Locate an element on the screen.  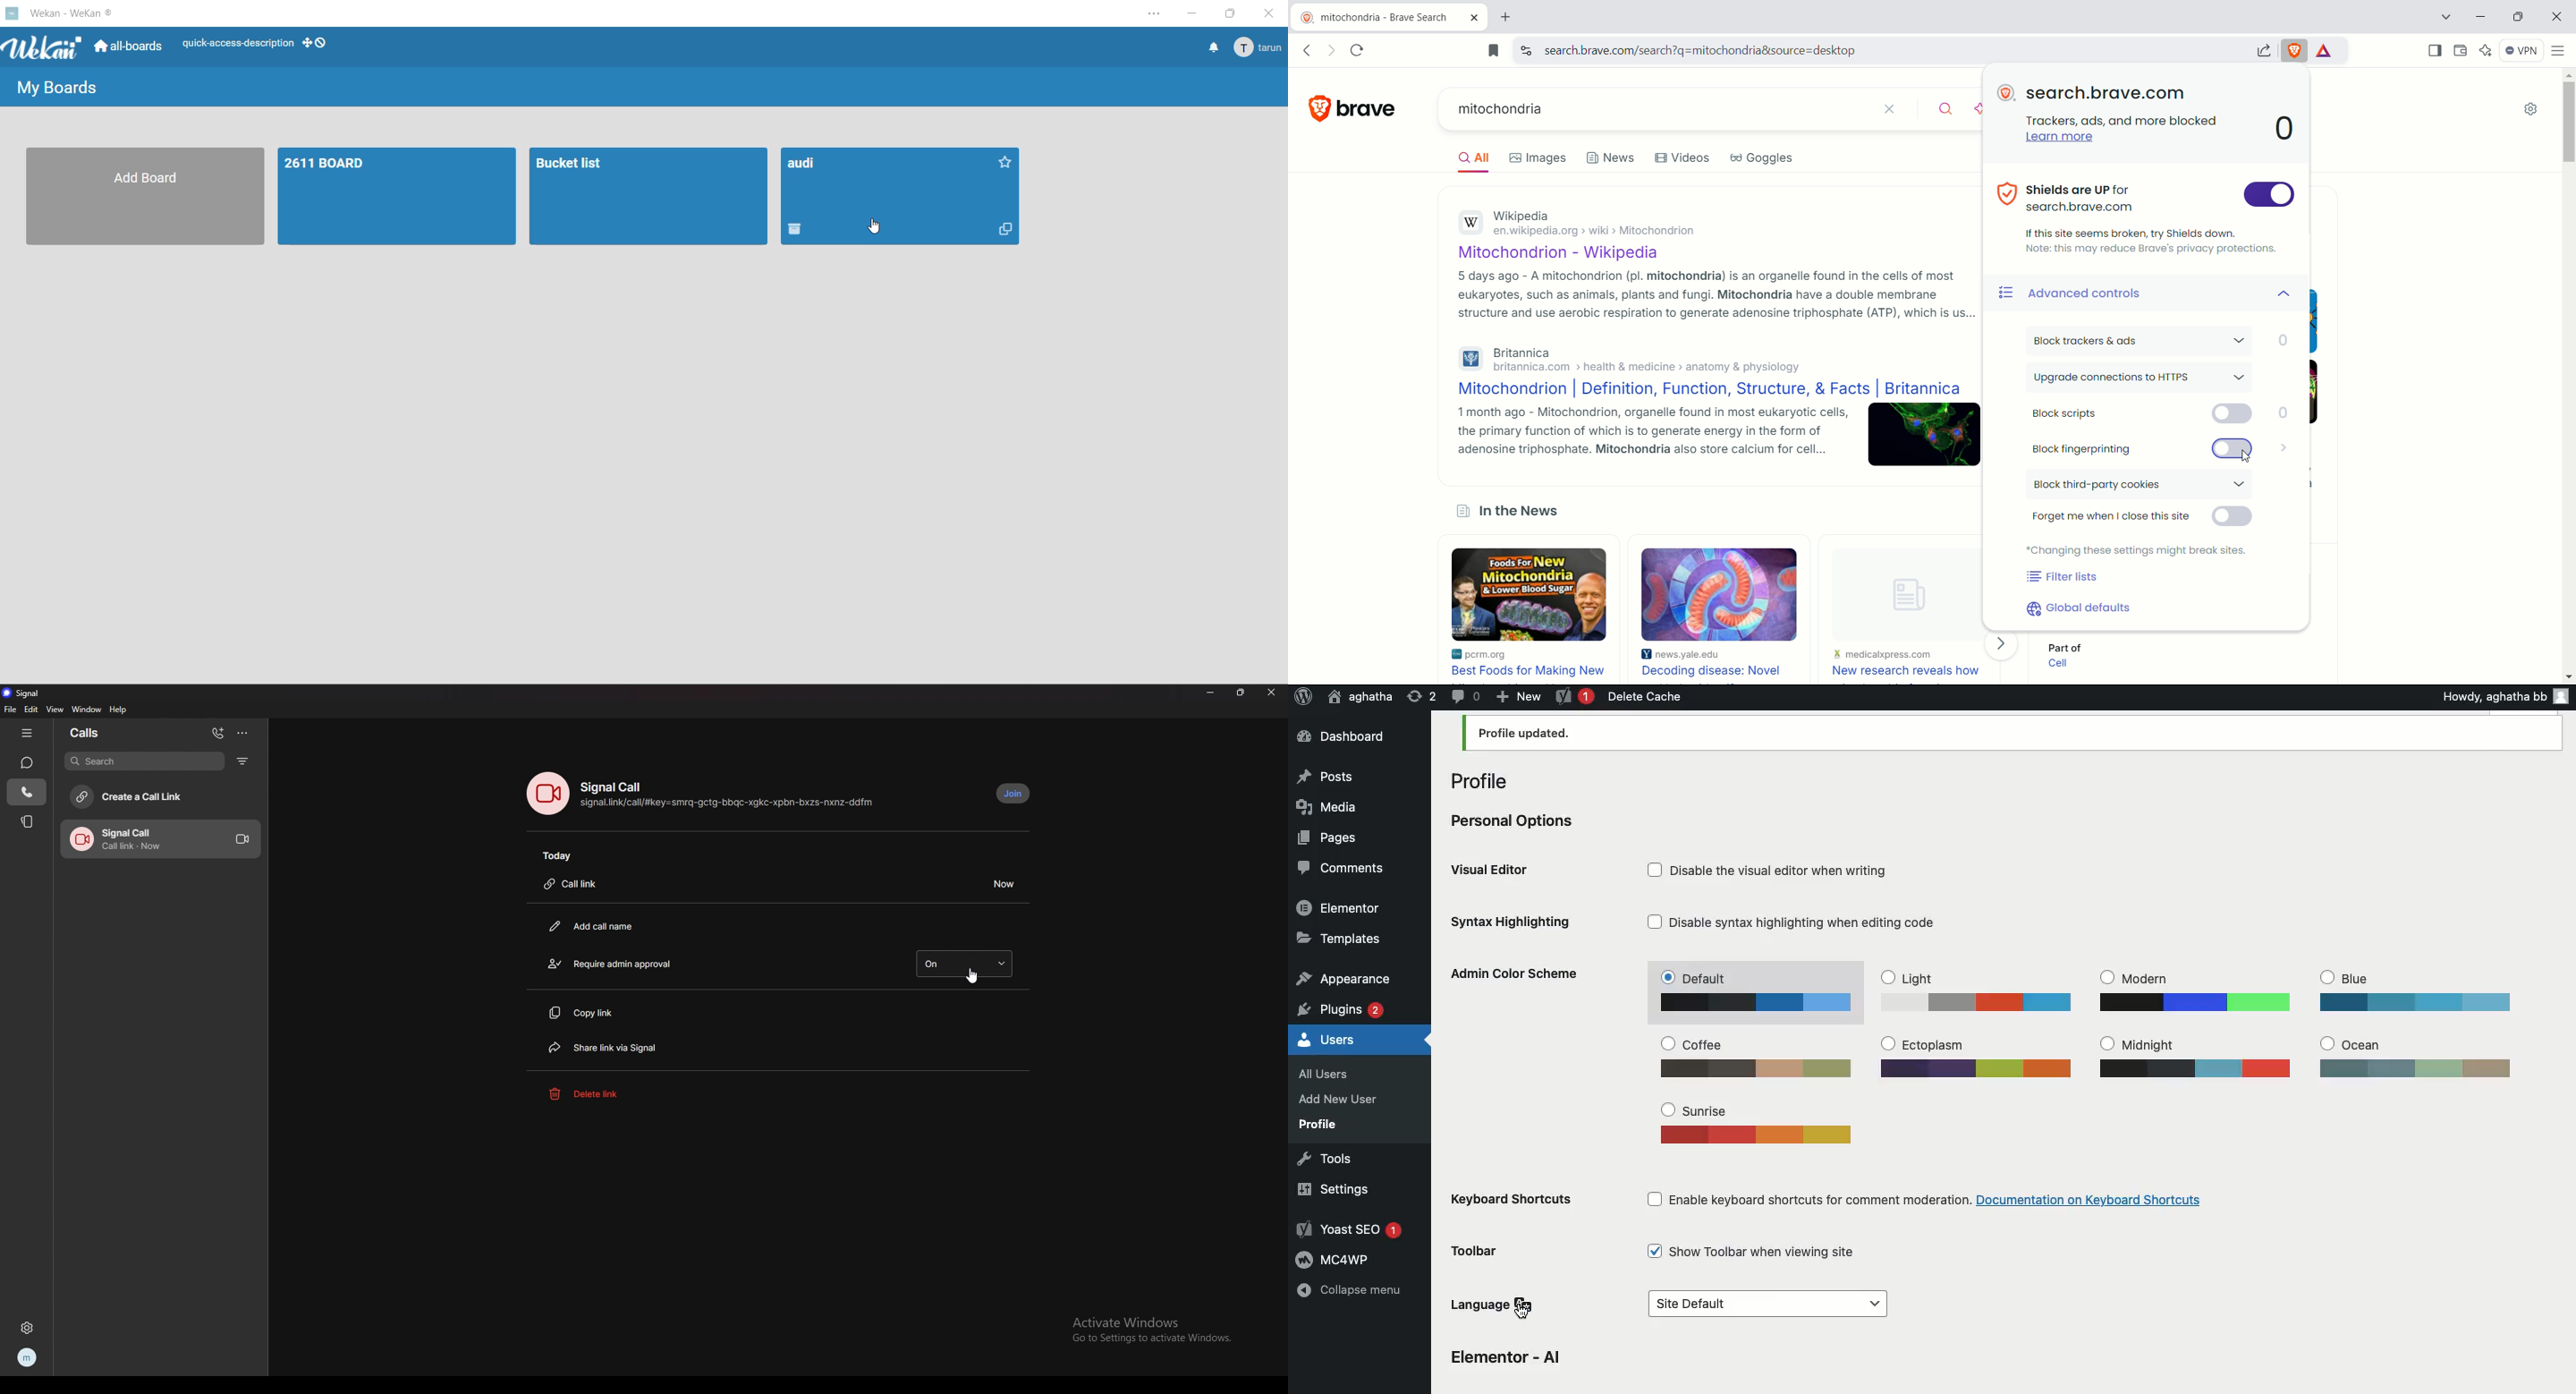
Sunrise is located at coordinates (1759, 1126).